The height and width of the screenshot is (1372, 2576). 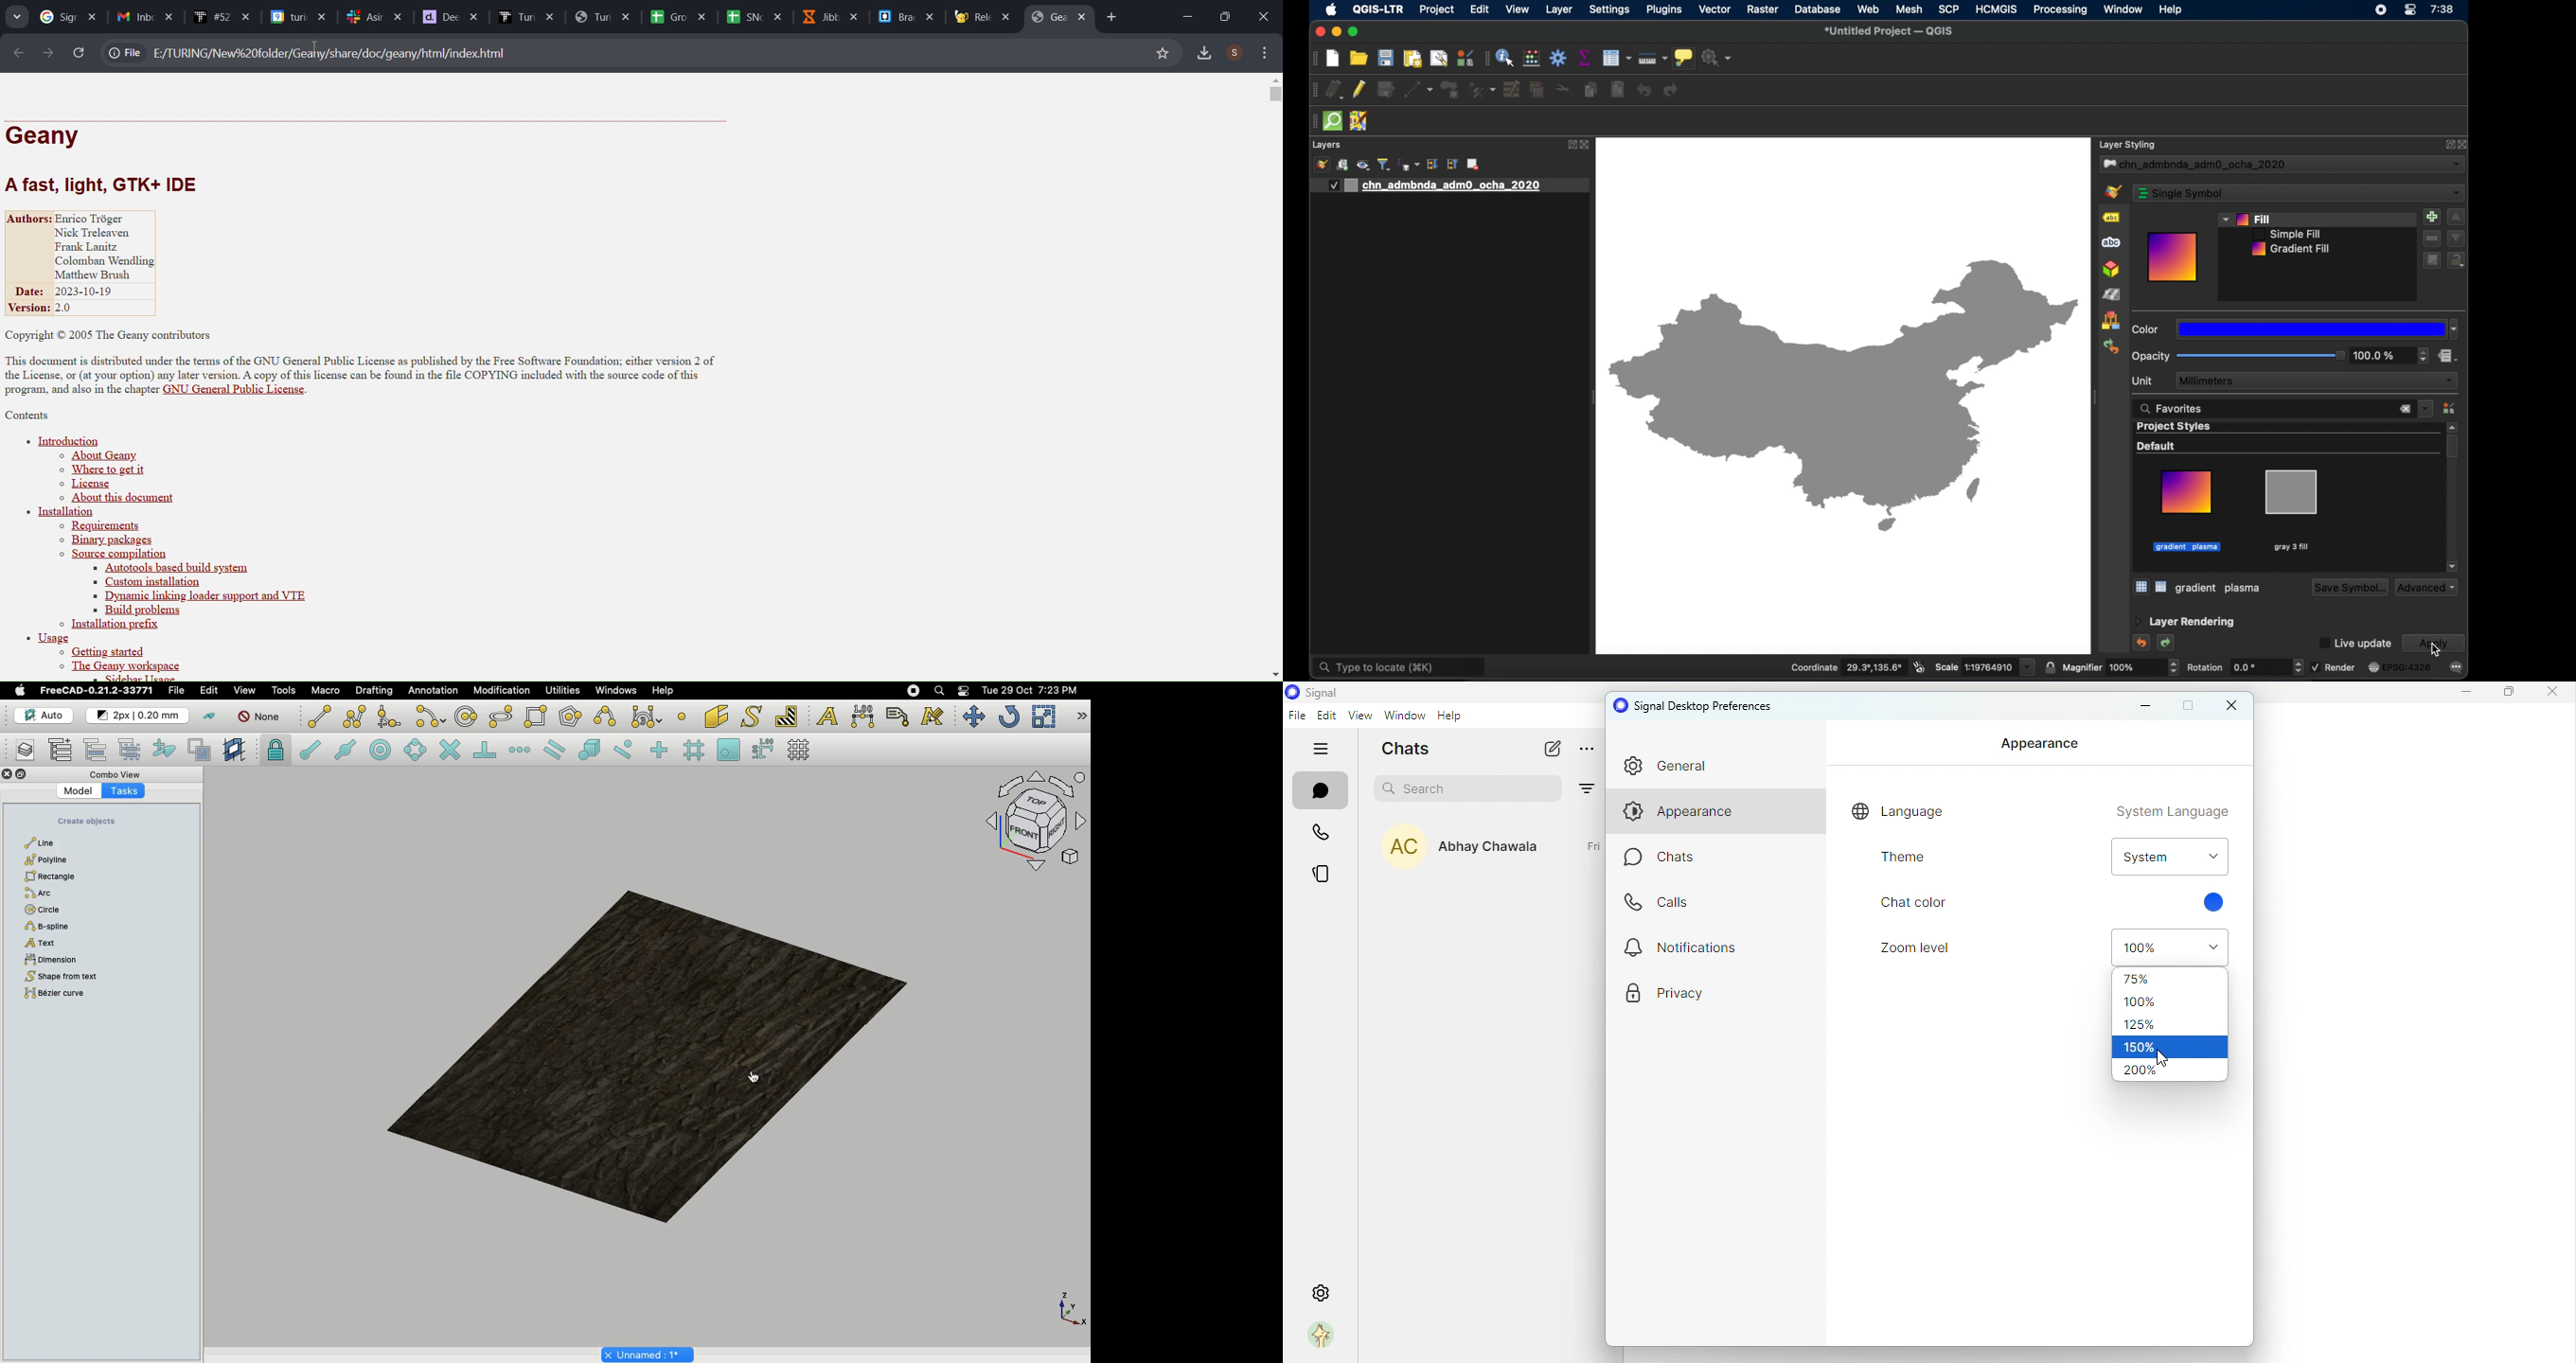 What do you see at coordinates (2147, 706) in the screenshot?
I see `minimize` at bounding box center [2147, 706].